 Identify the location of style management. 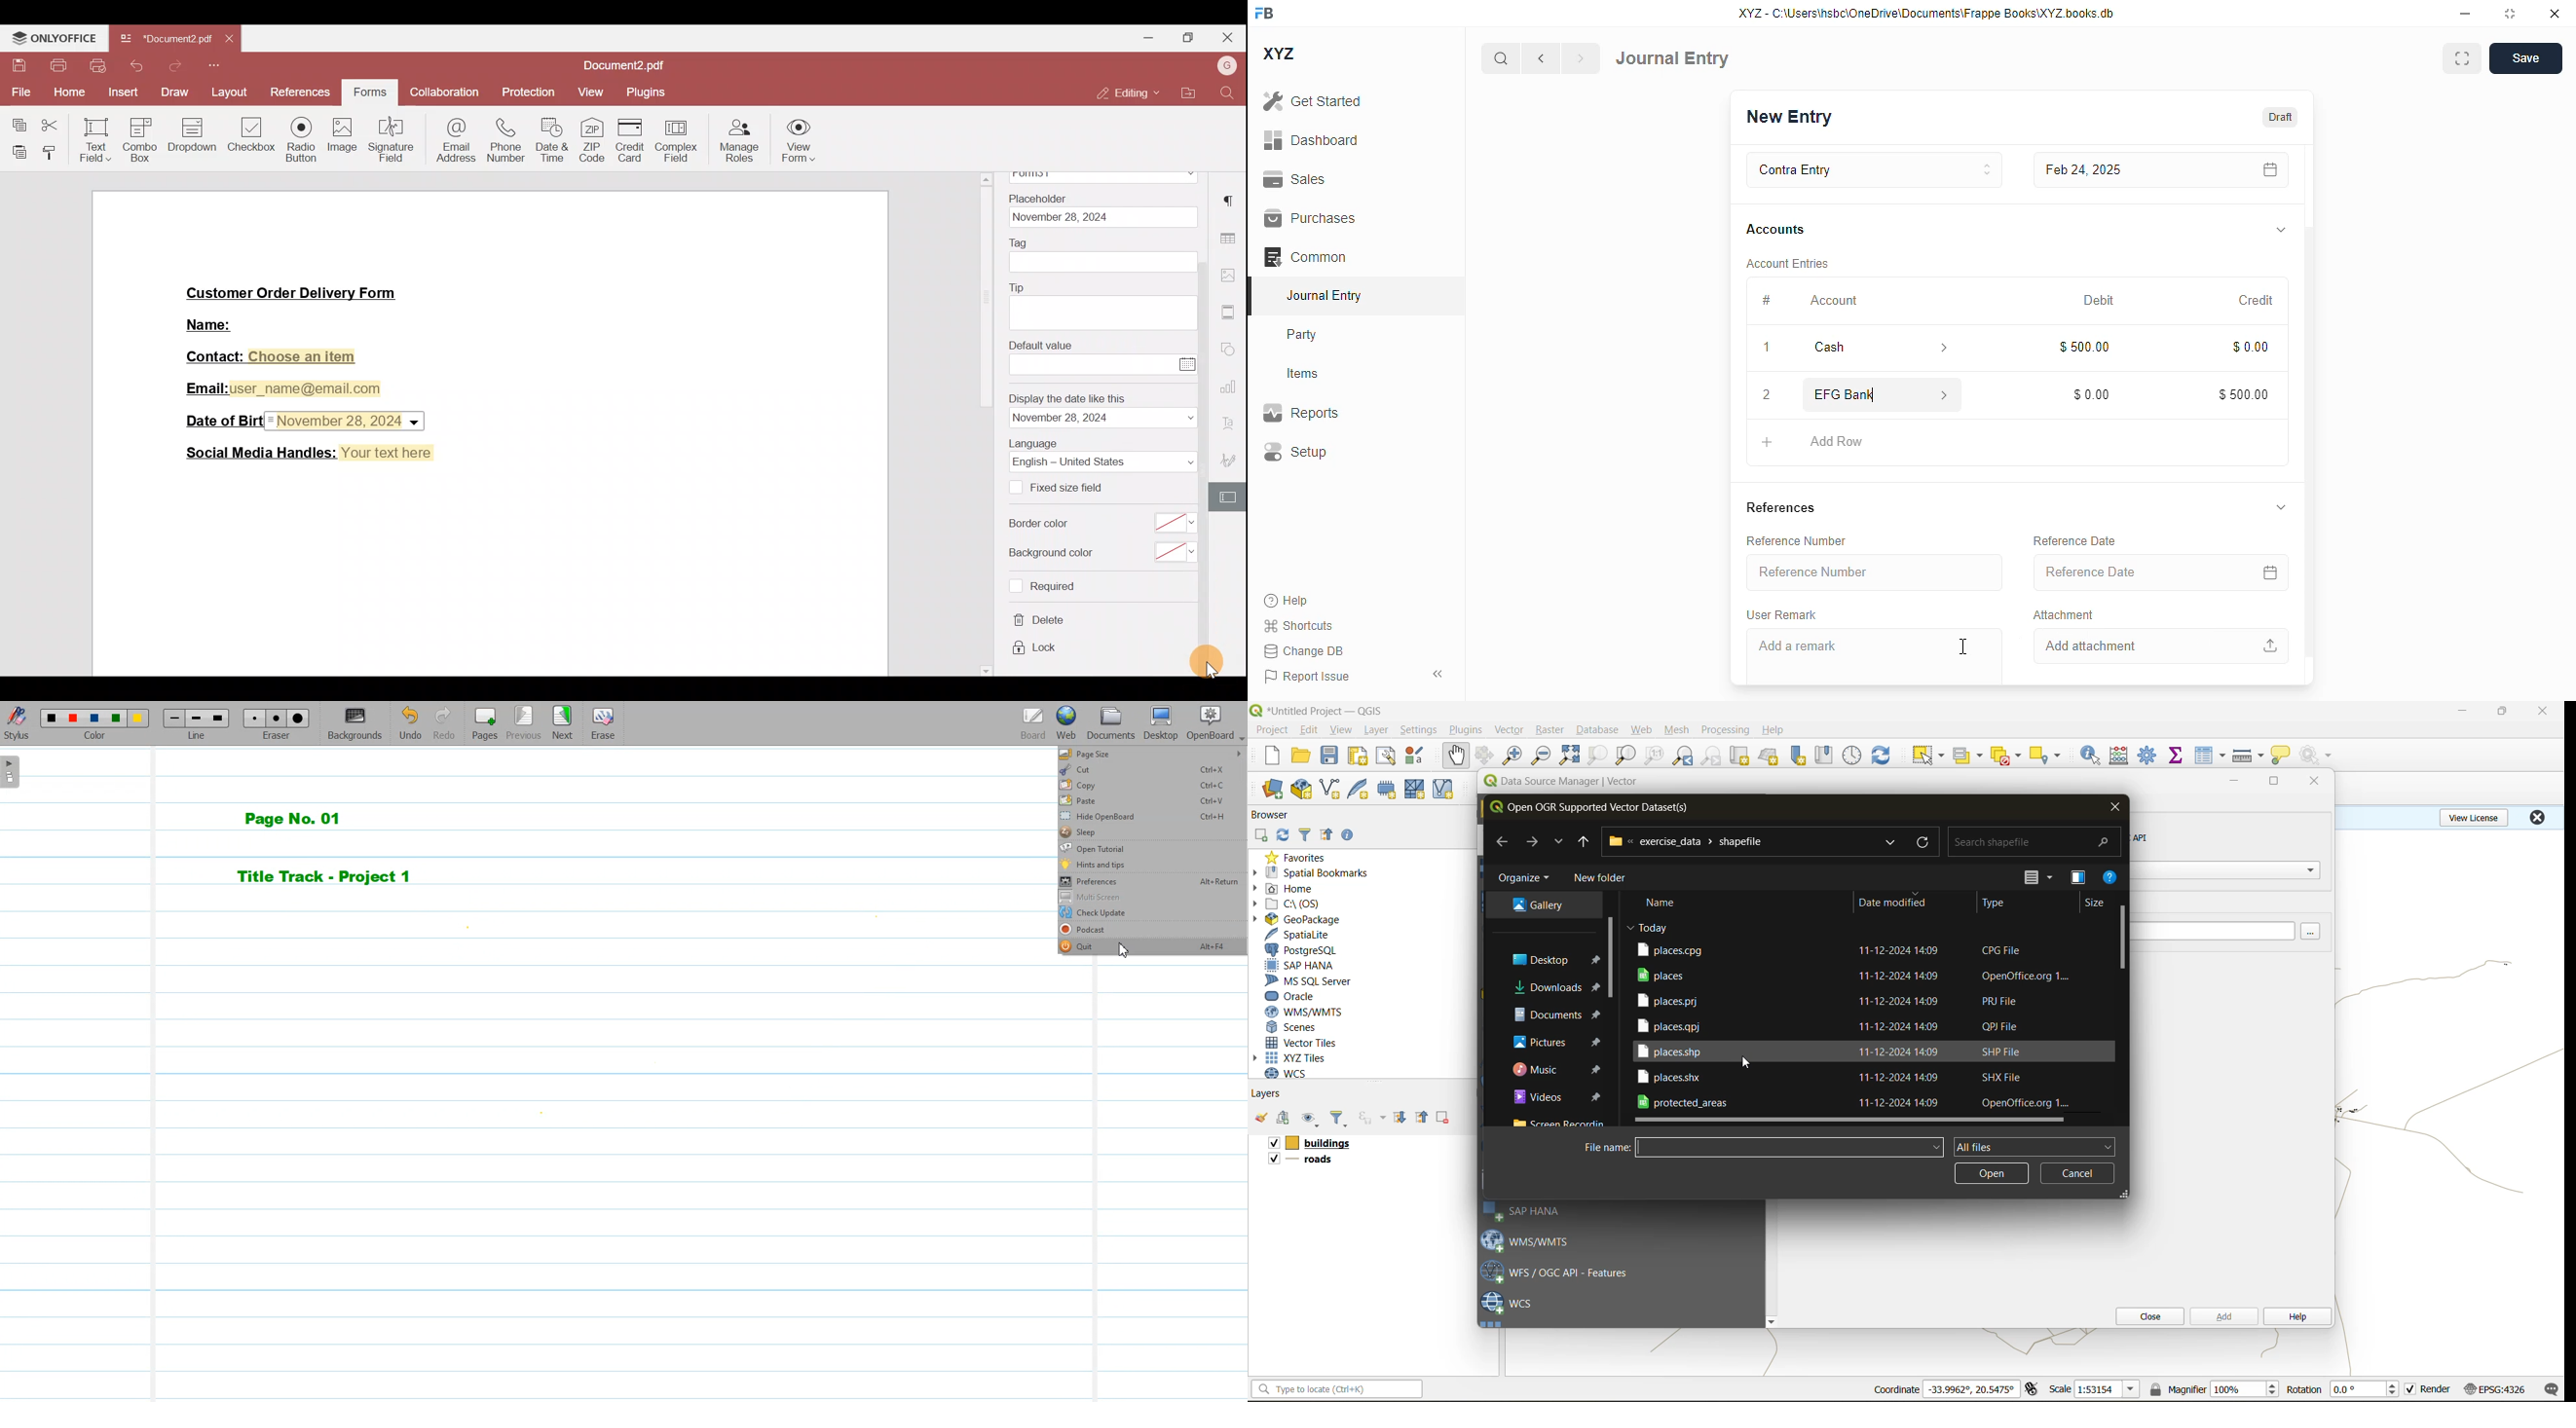
(1418, 755).